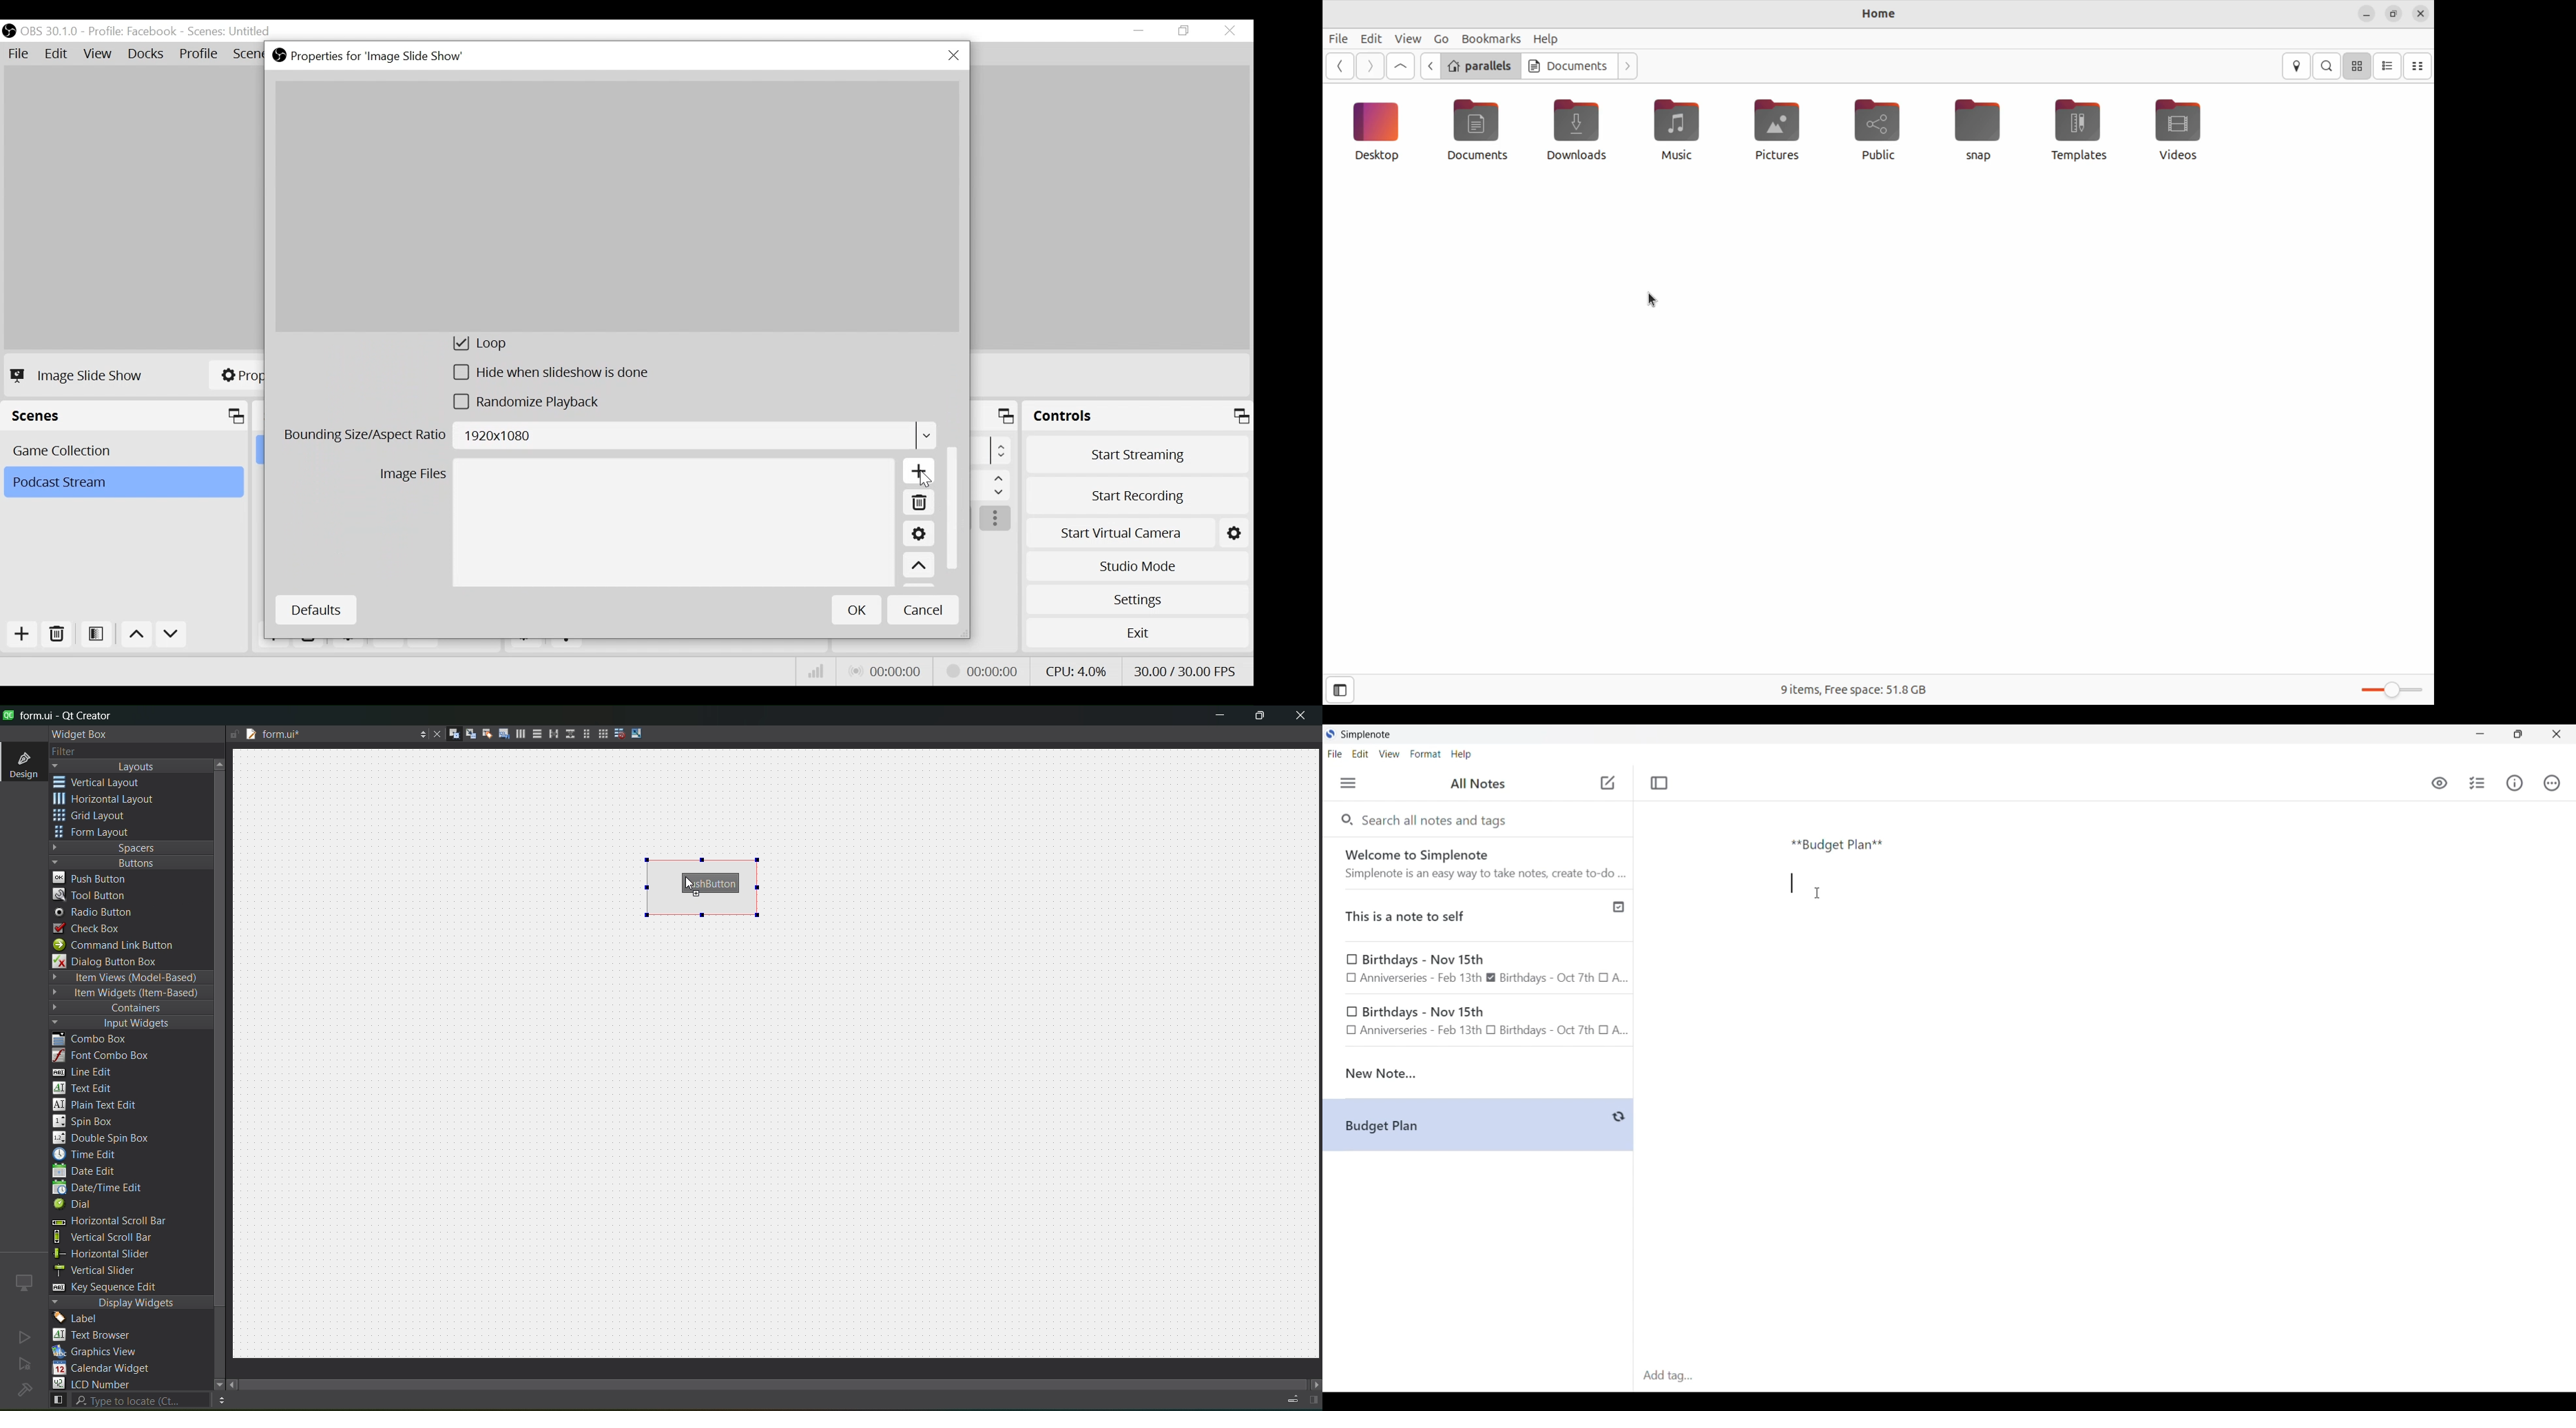 This screenshot has height=1428, width=2576. I want to click on Scene, so click(126, 449).